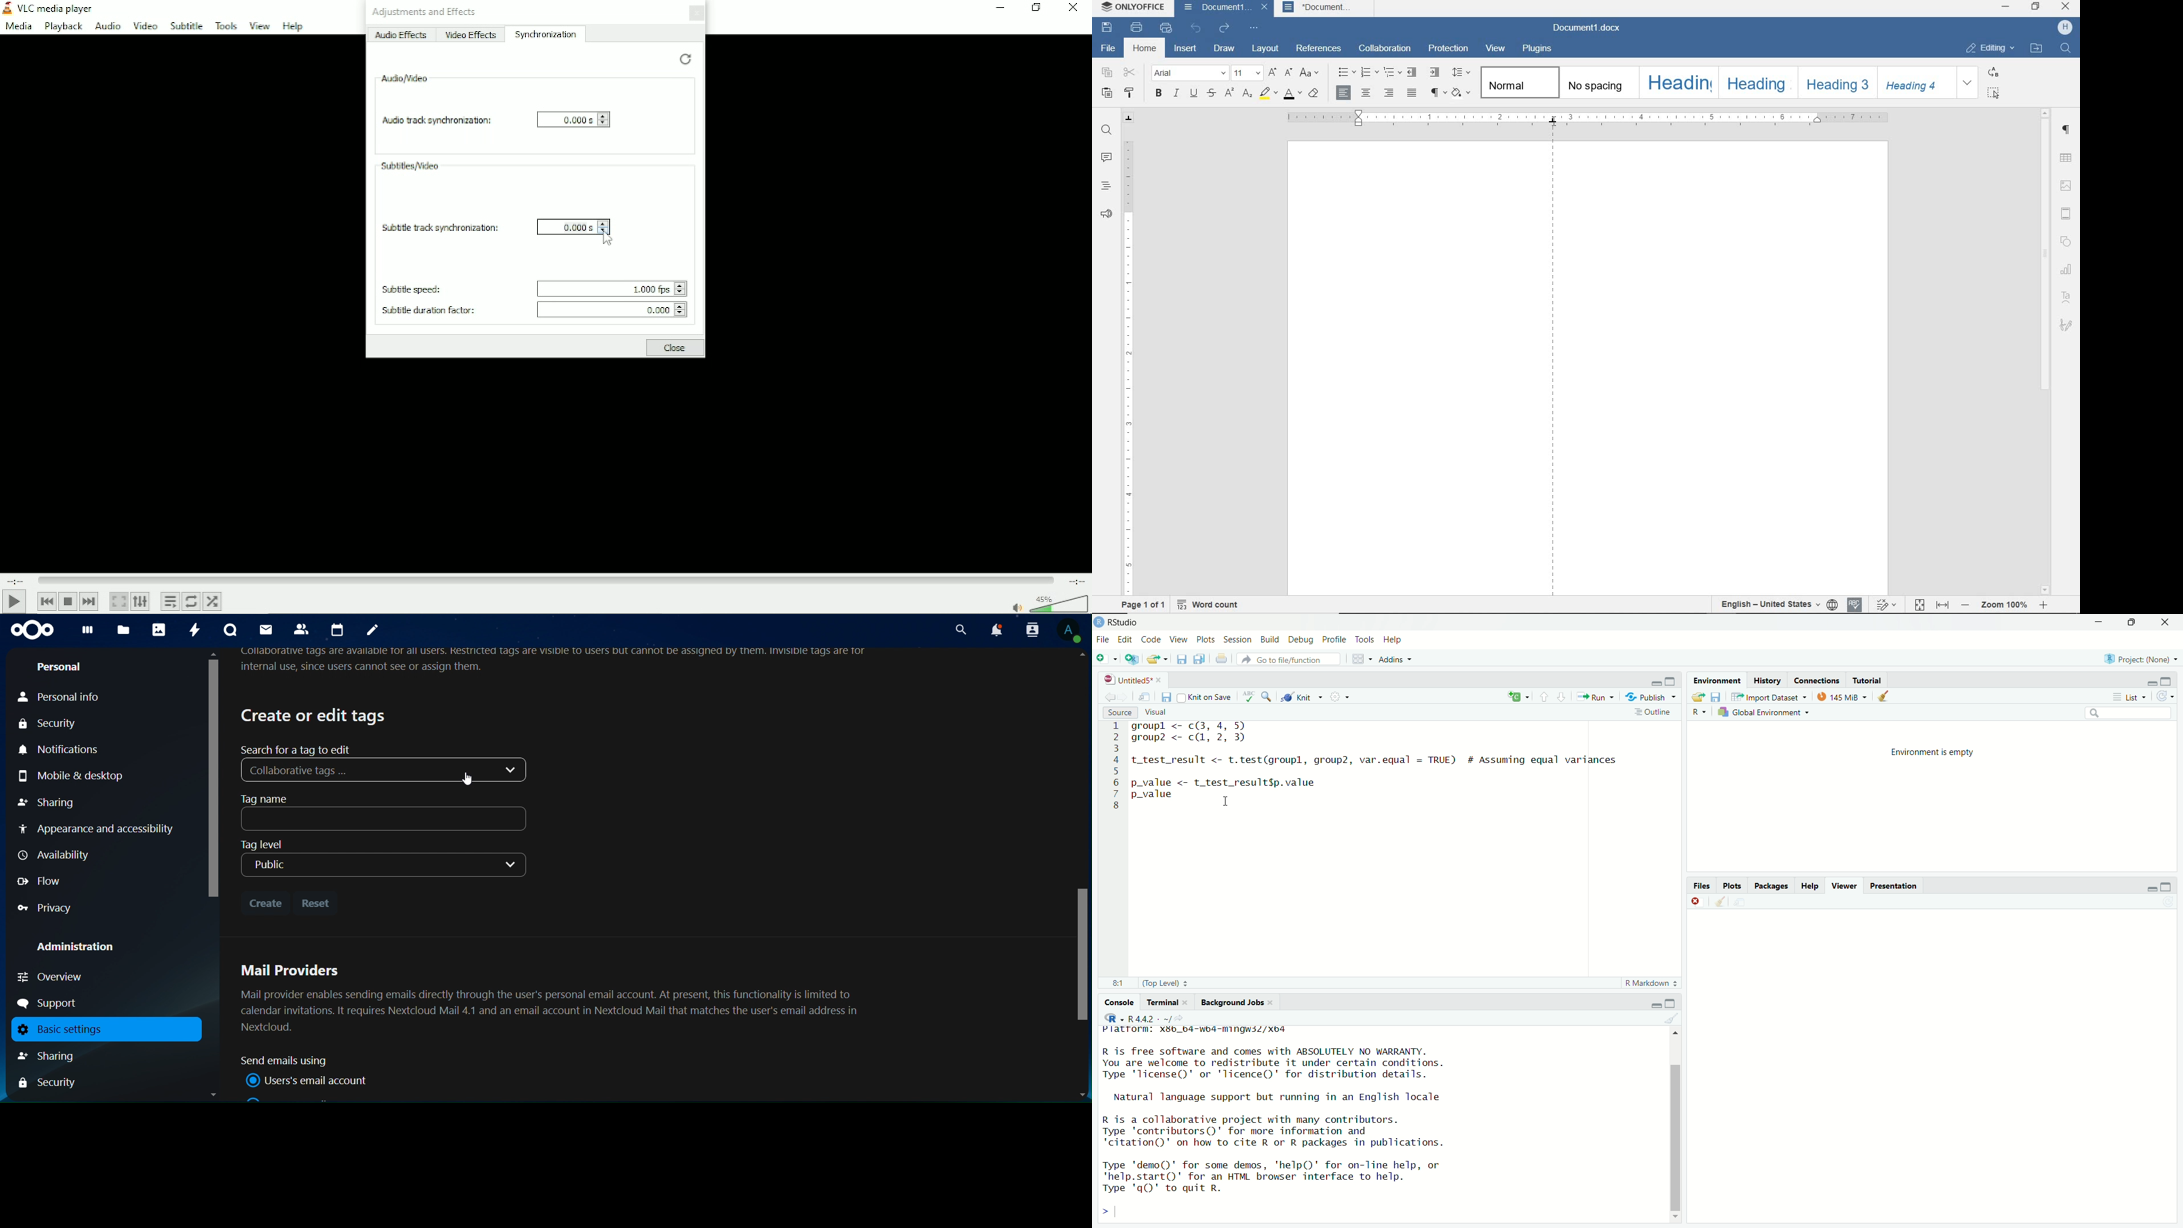  I want to click on HIGHLIGHT COLOR, so click(1268, 94).